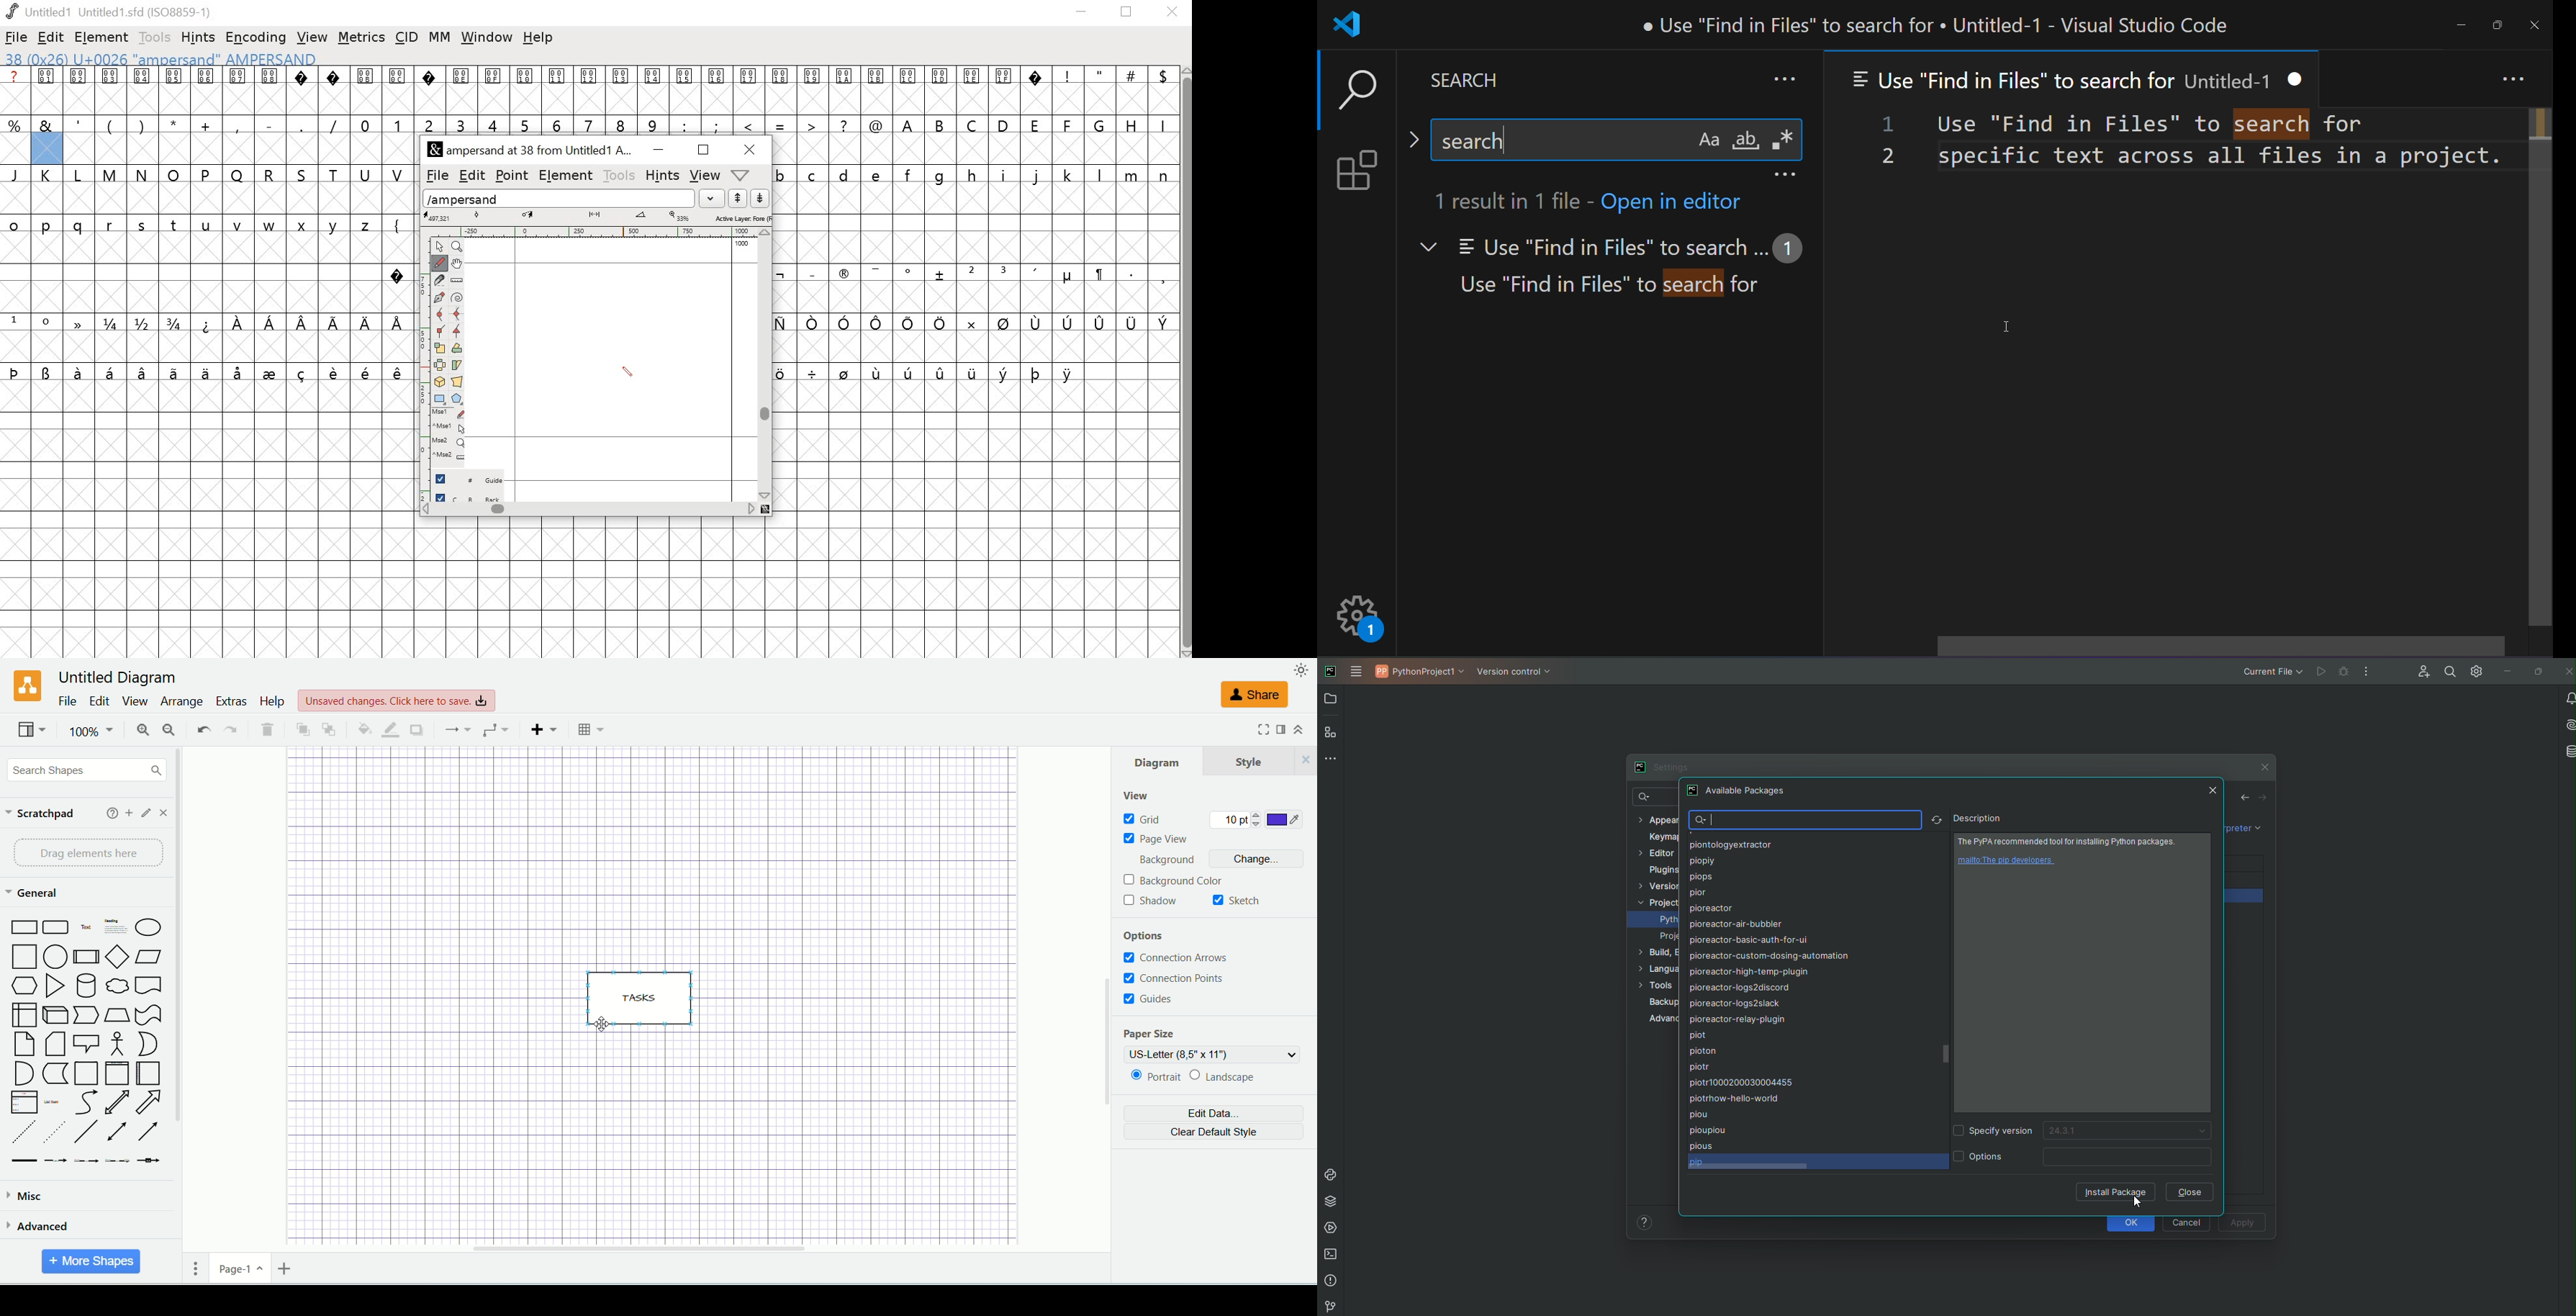 The width and height of the screenshot is (2576, 1316). What do you see at coordinates (657, 150) in the screenshot?
I see `minimize` at bounding box center [657, 150].